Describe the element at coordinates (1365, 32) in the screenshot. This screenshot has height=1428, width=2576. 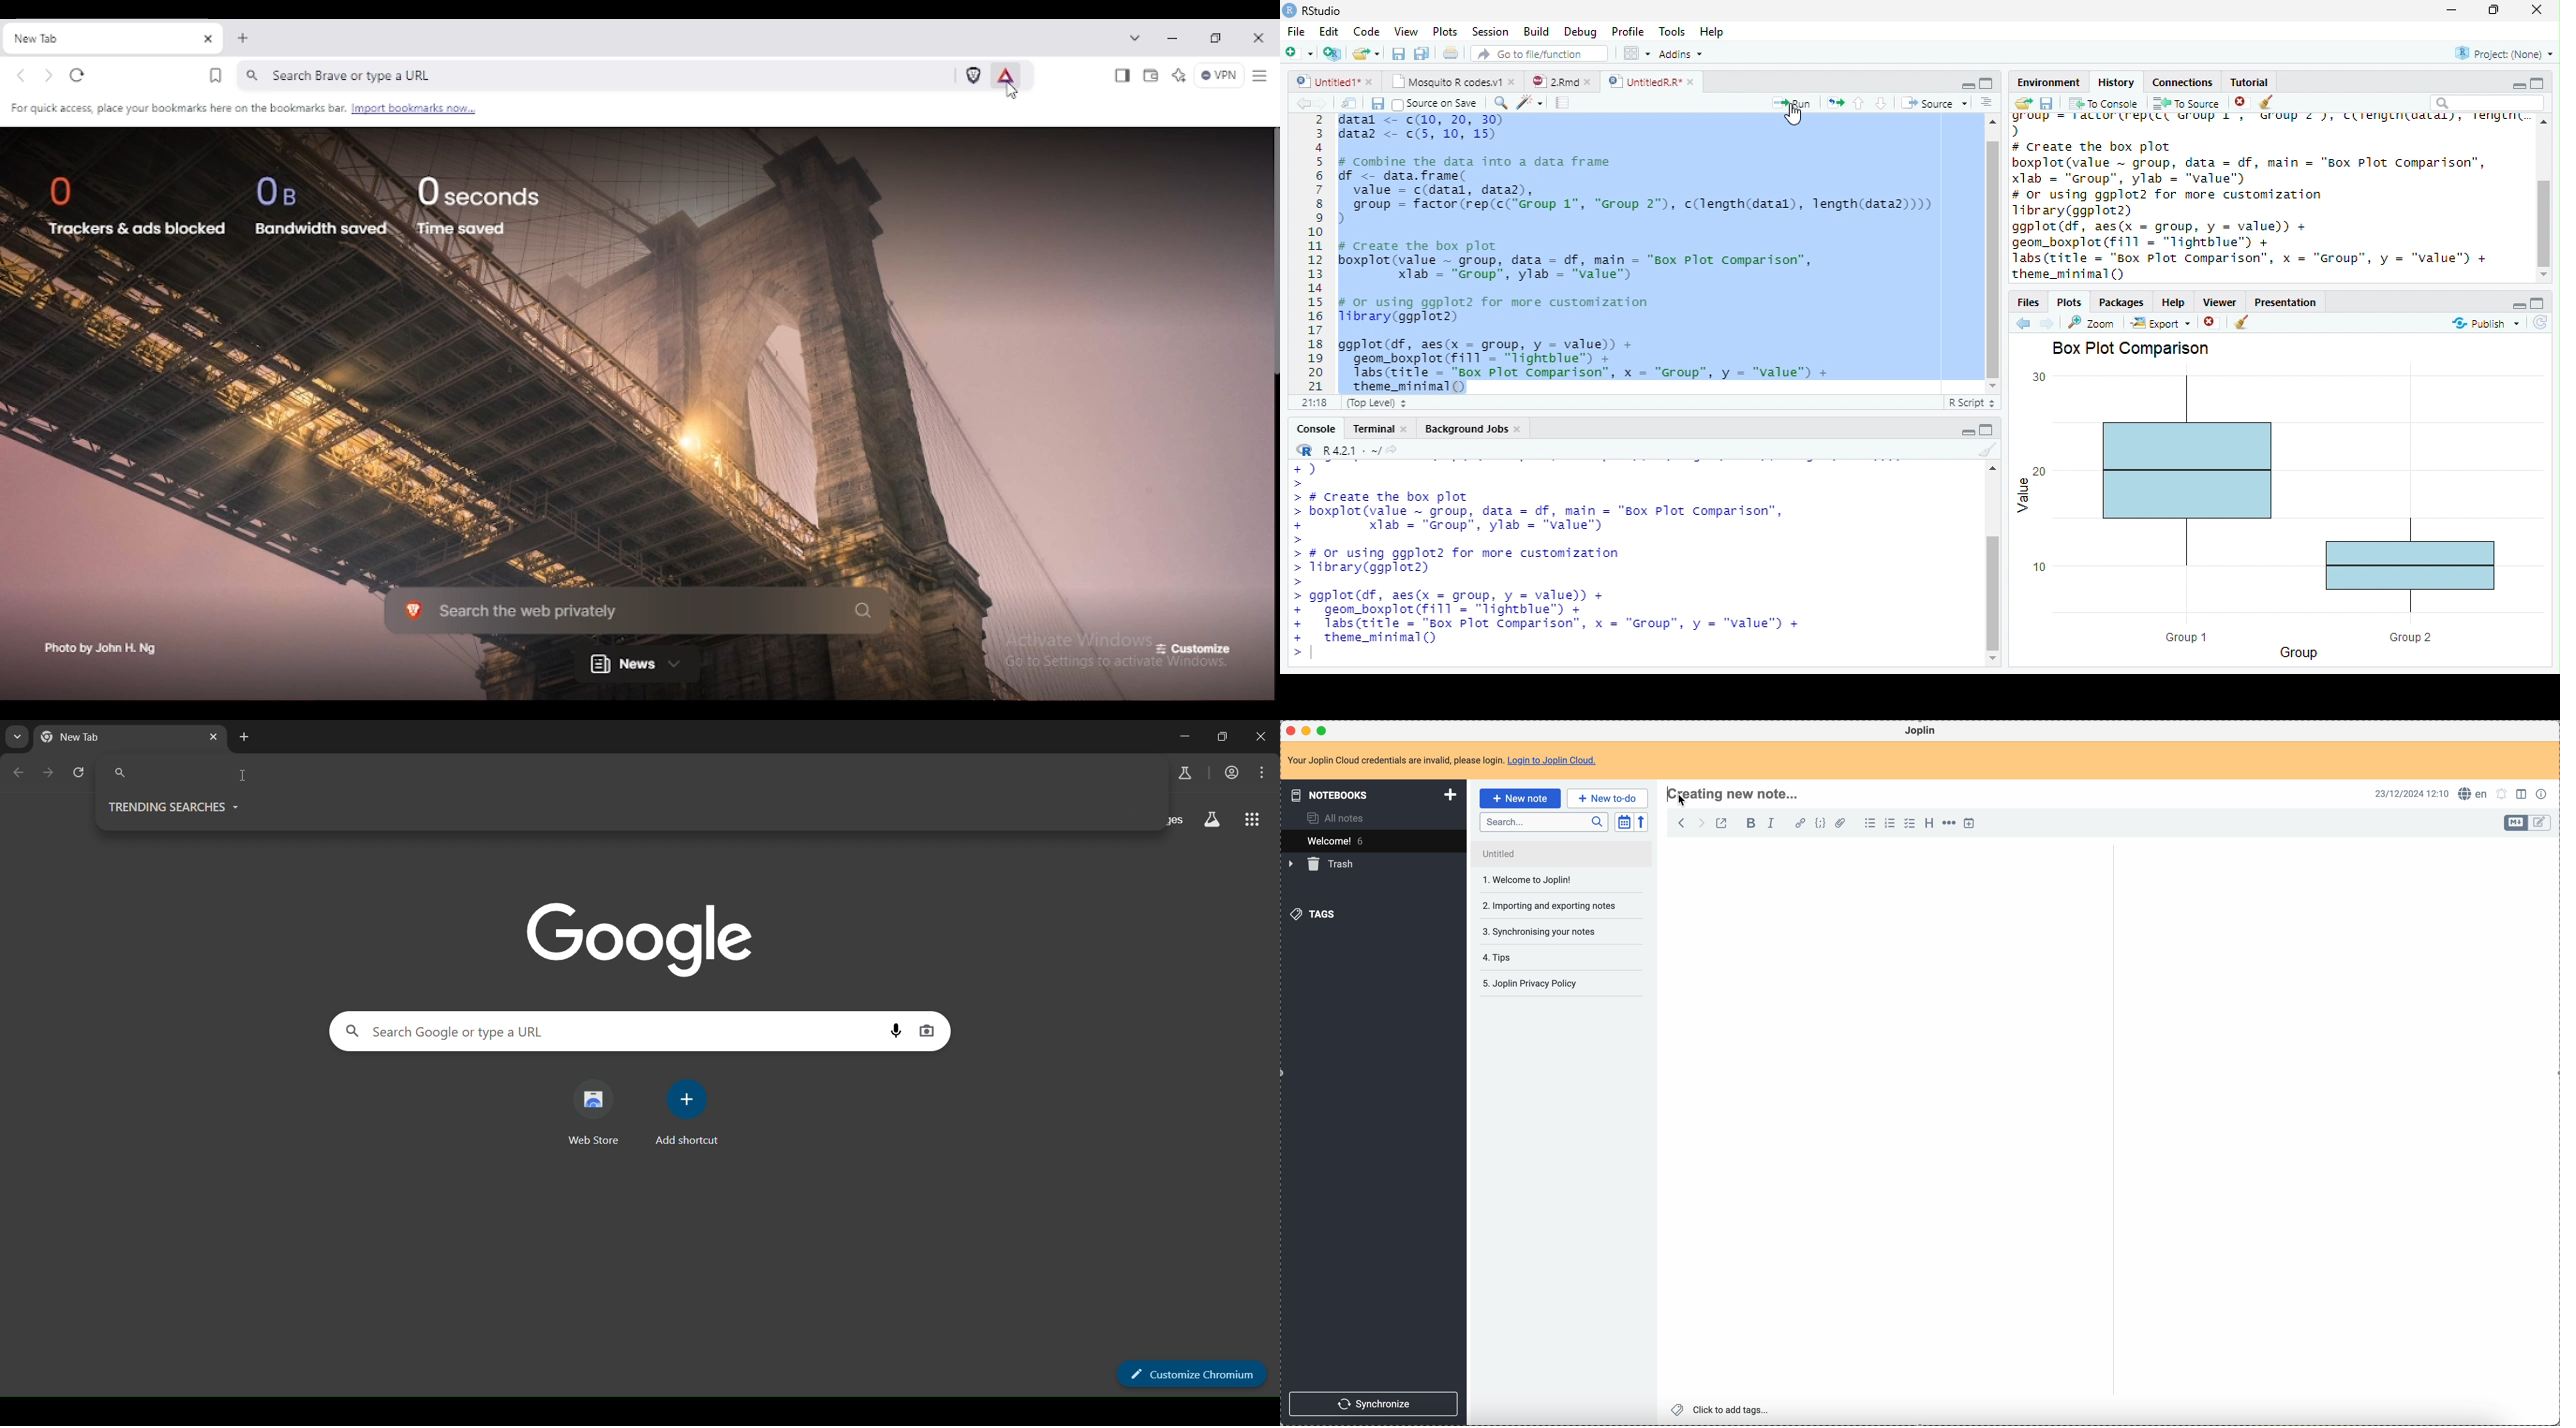
I see `Code` at that location.